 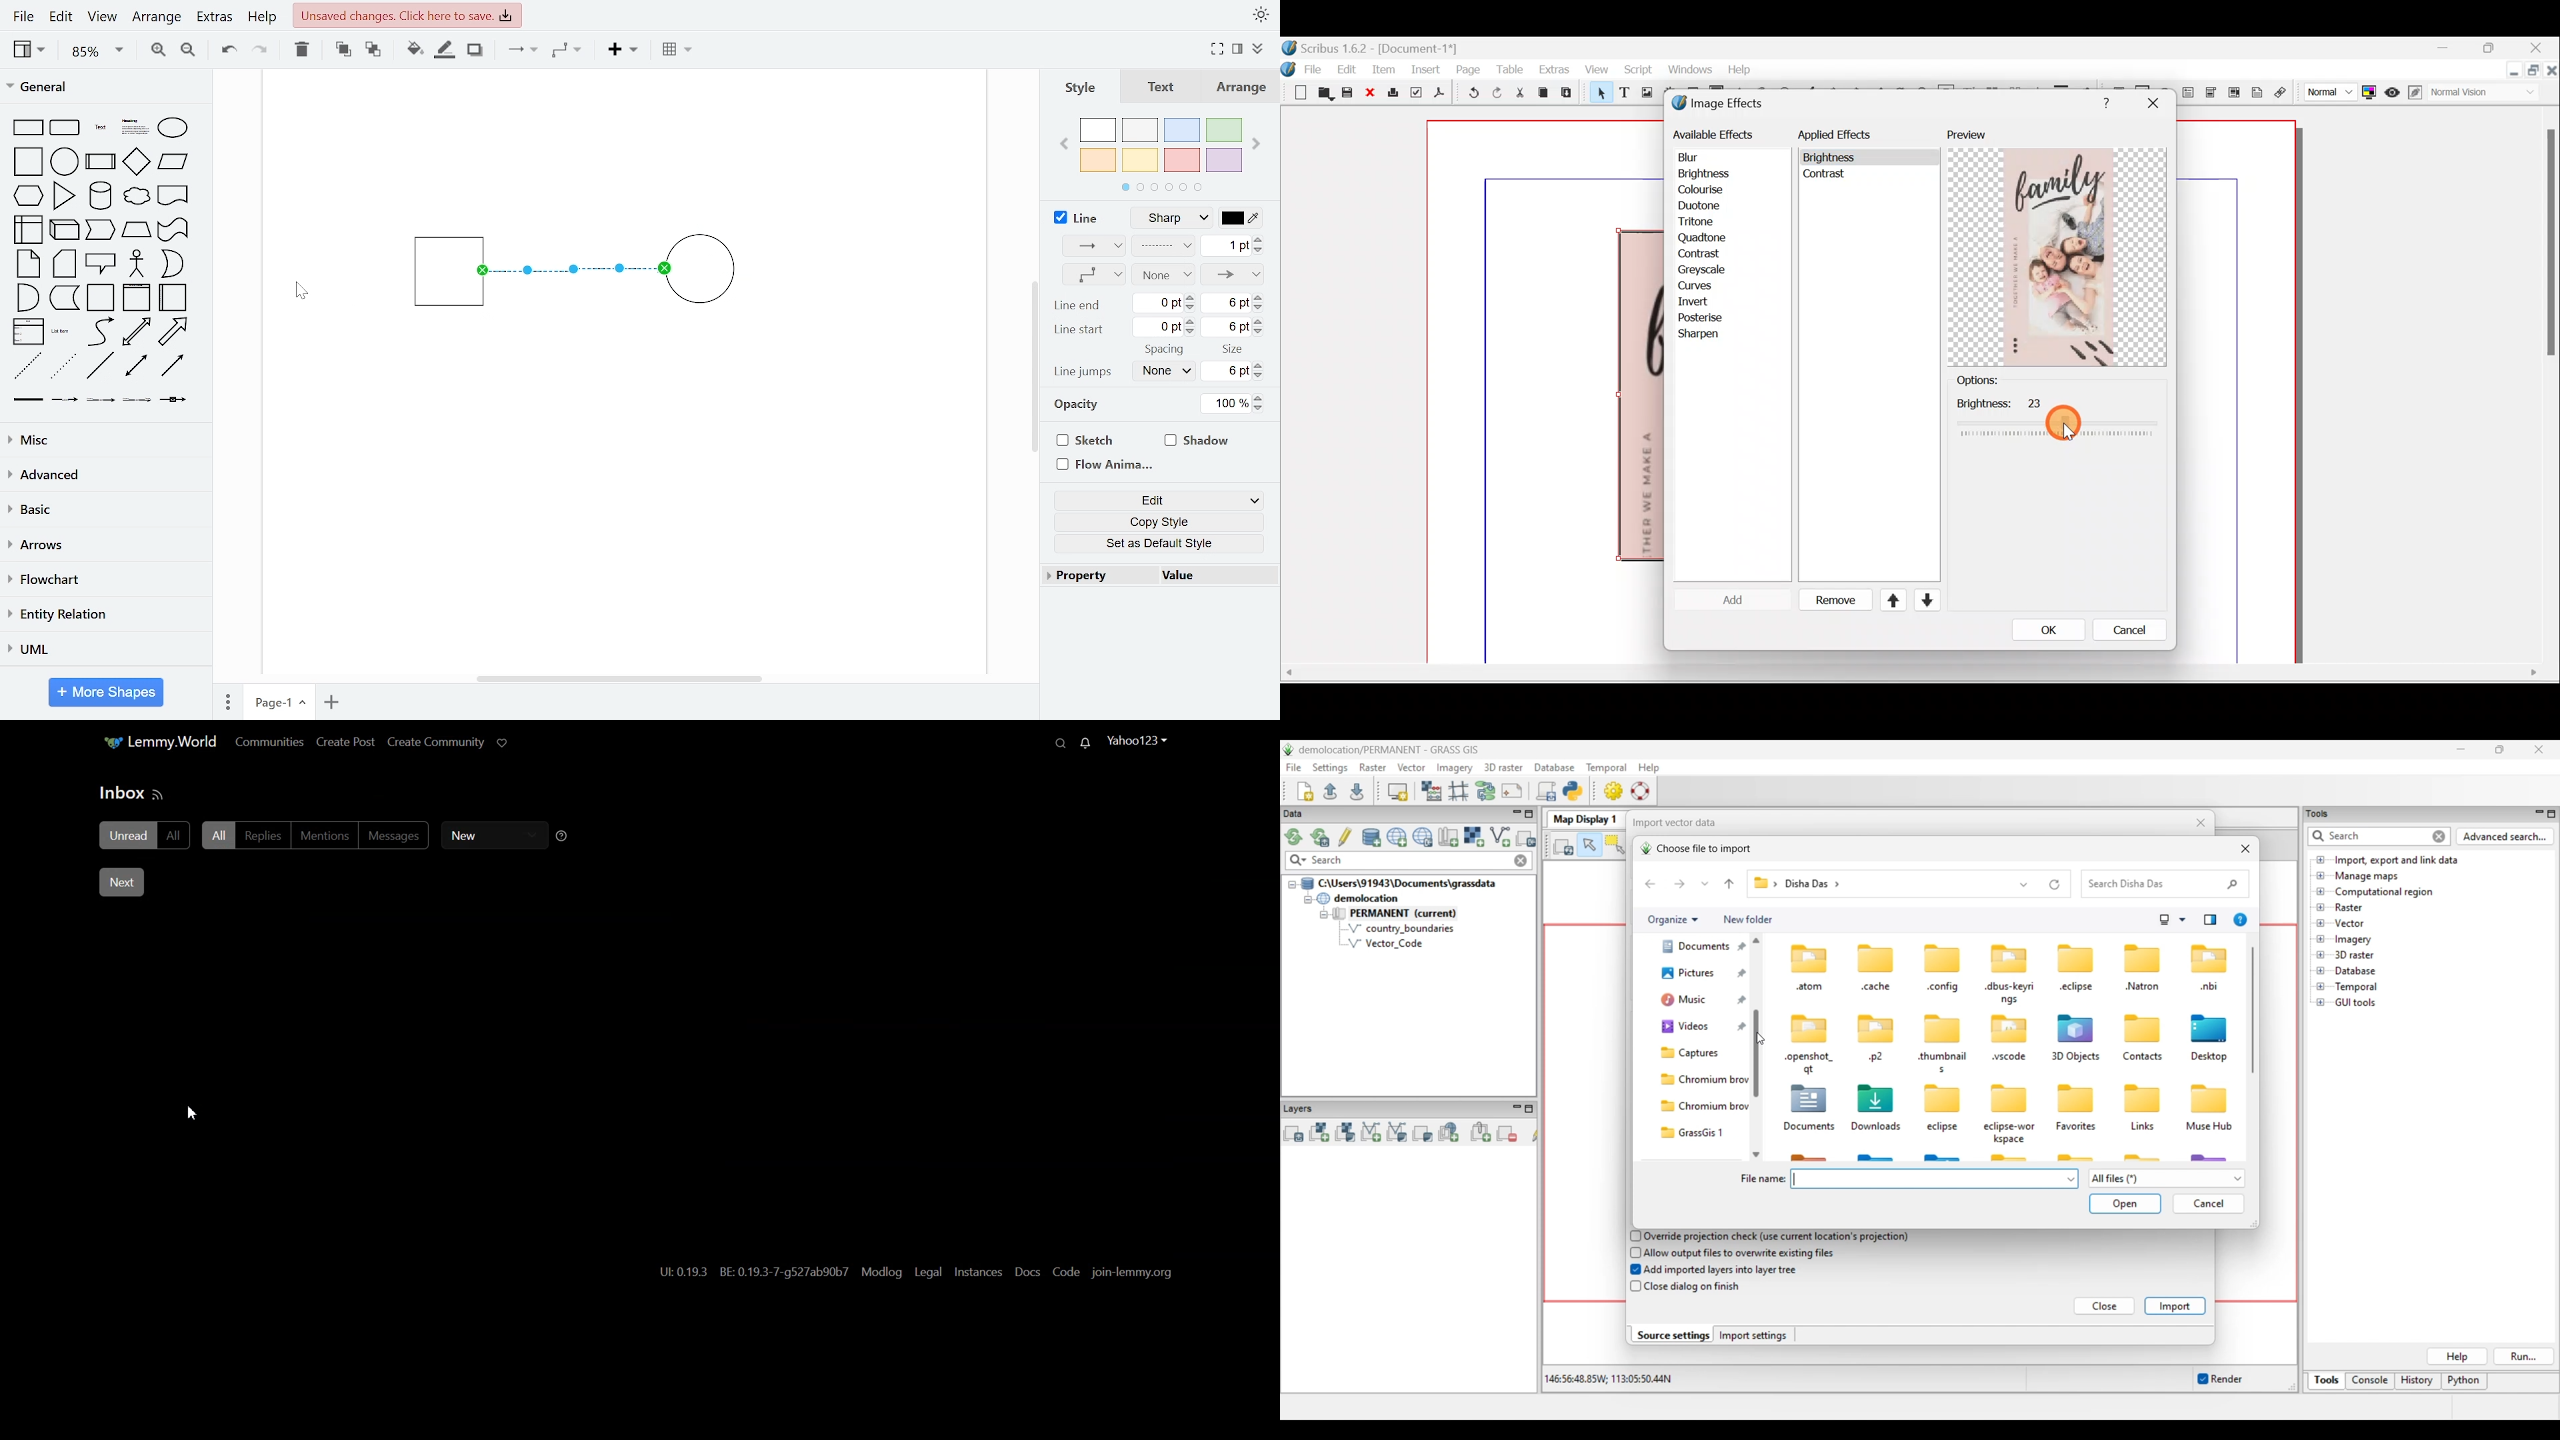 What do you see at coordinates (2189, 93) in the screenshot?
I see `PDF text field` at bounding box center [2189, 93].